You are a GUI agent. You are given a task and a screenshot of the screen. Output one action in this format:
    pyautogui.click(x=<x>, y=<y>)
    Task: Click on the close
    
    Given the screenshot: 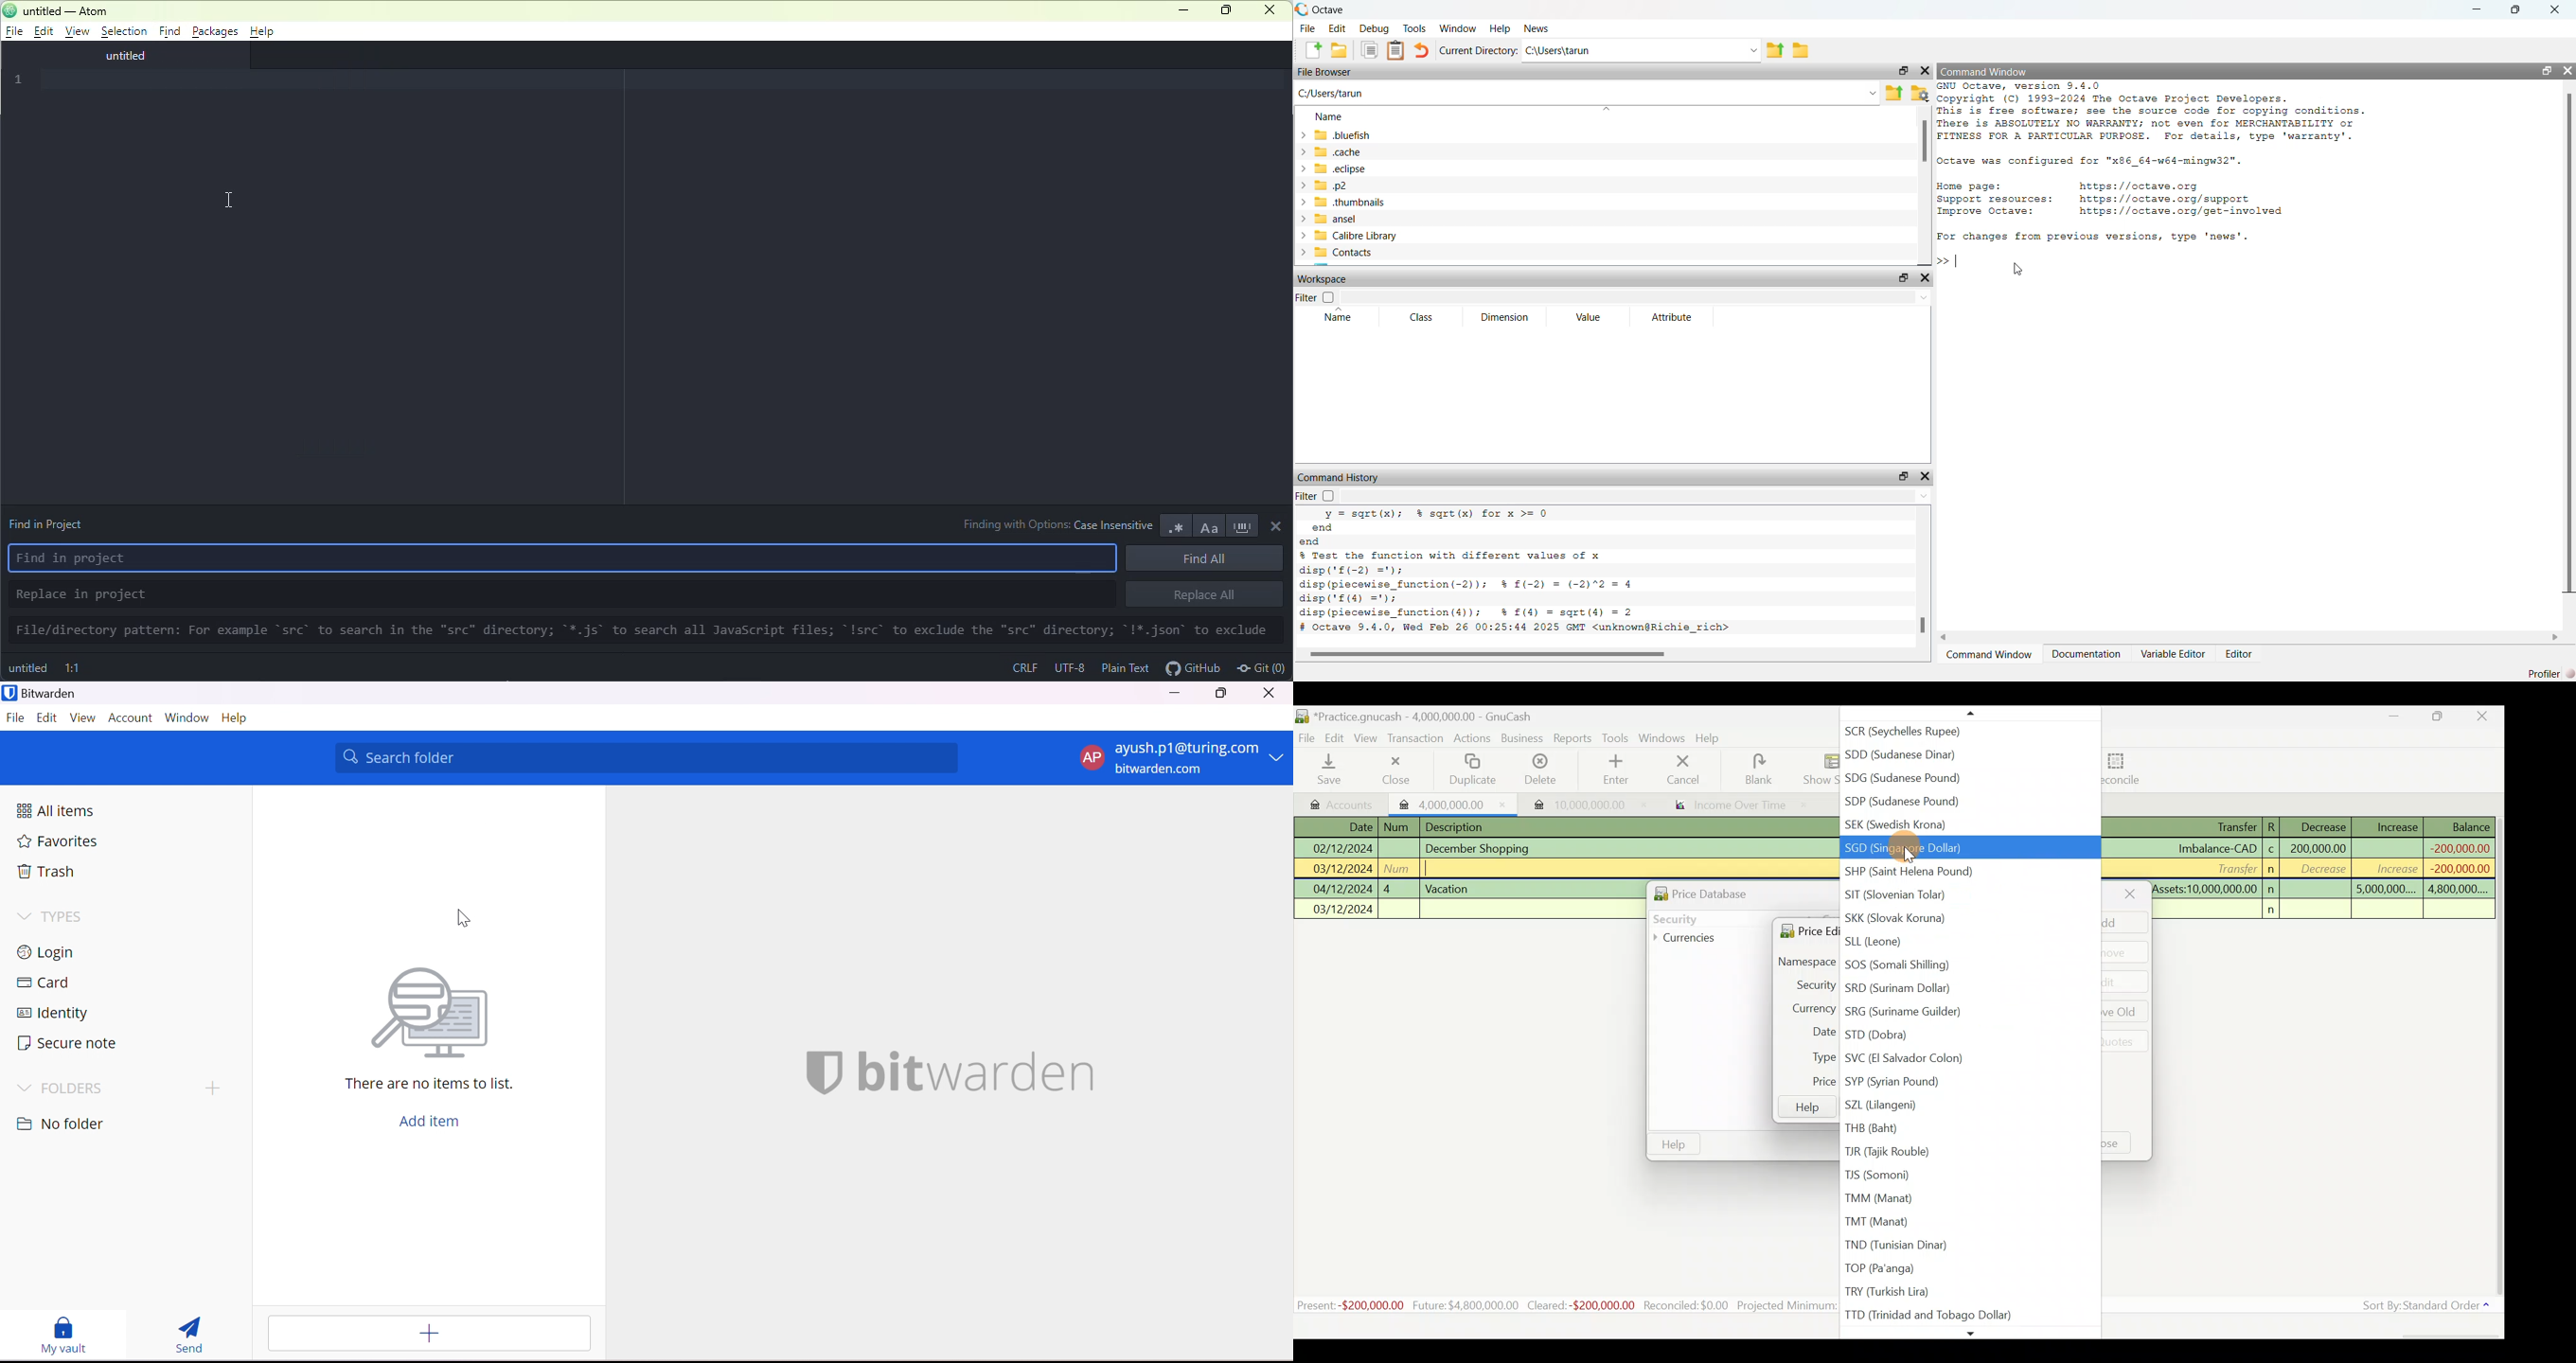 What is the action you would take?
    pyautogui.click(x=1277, y=523)
    